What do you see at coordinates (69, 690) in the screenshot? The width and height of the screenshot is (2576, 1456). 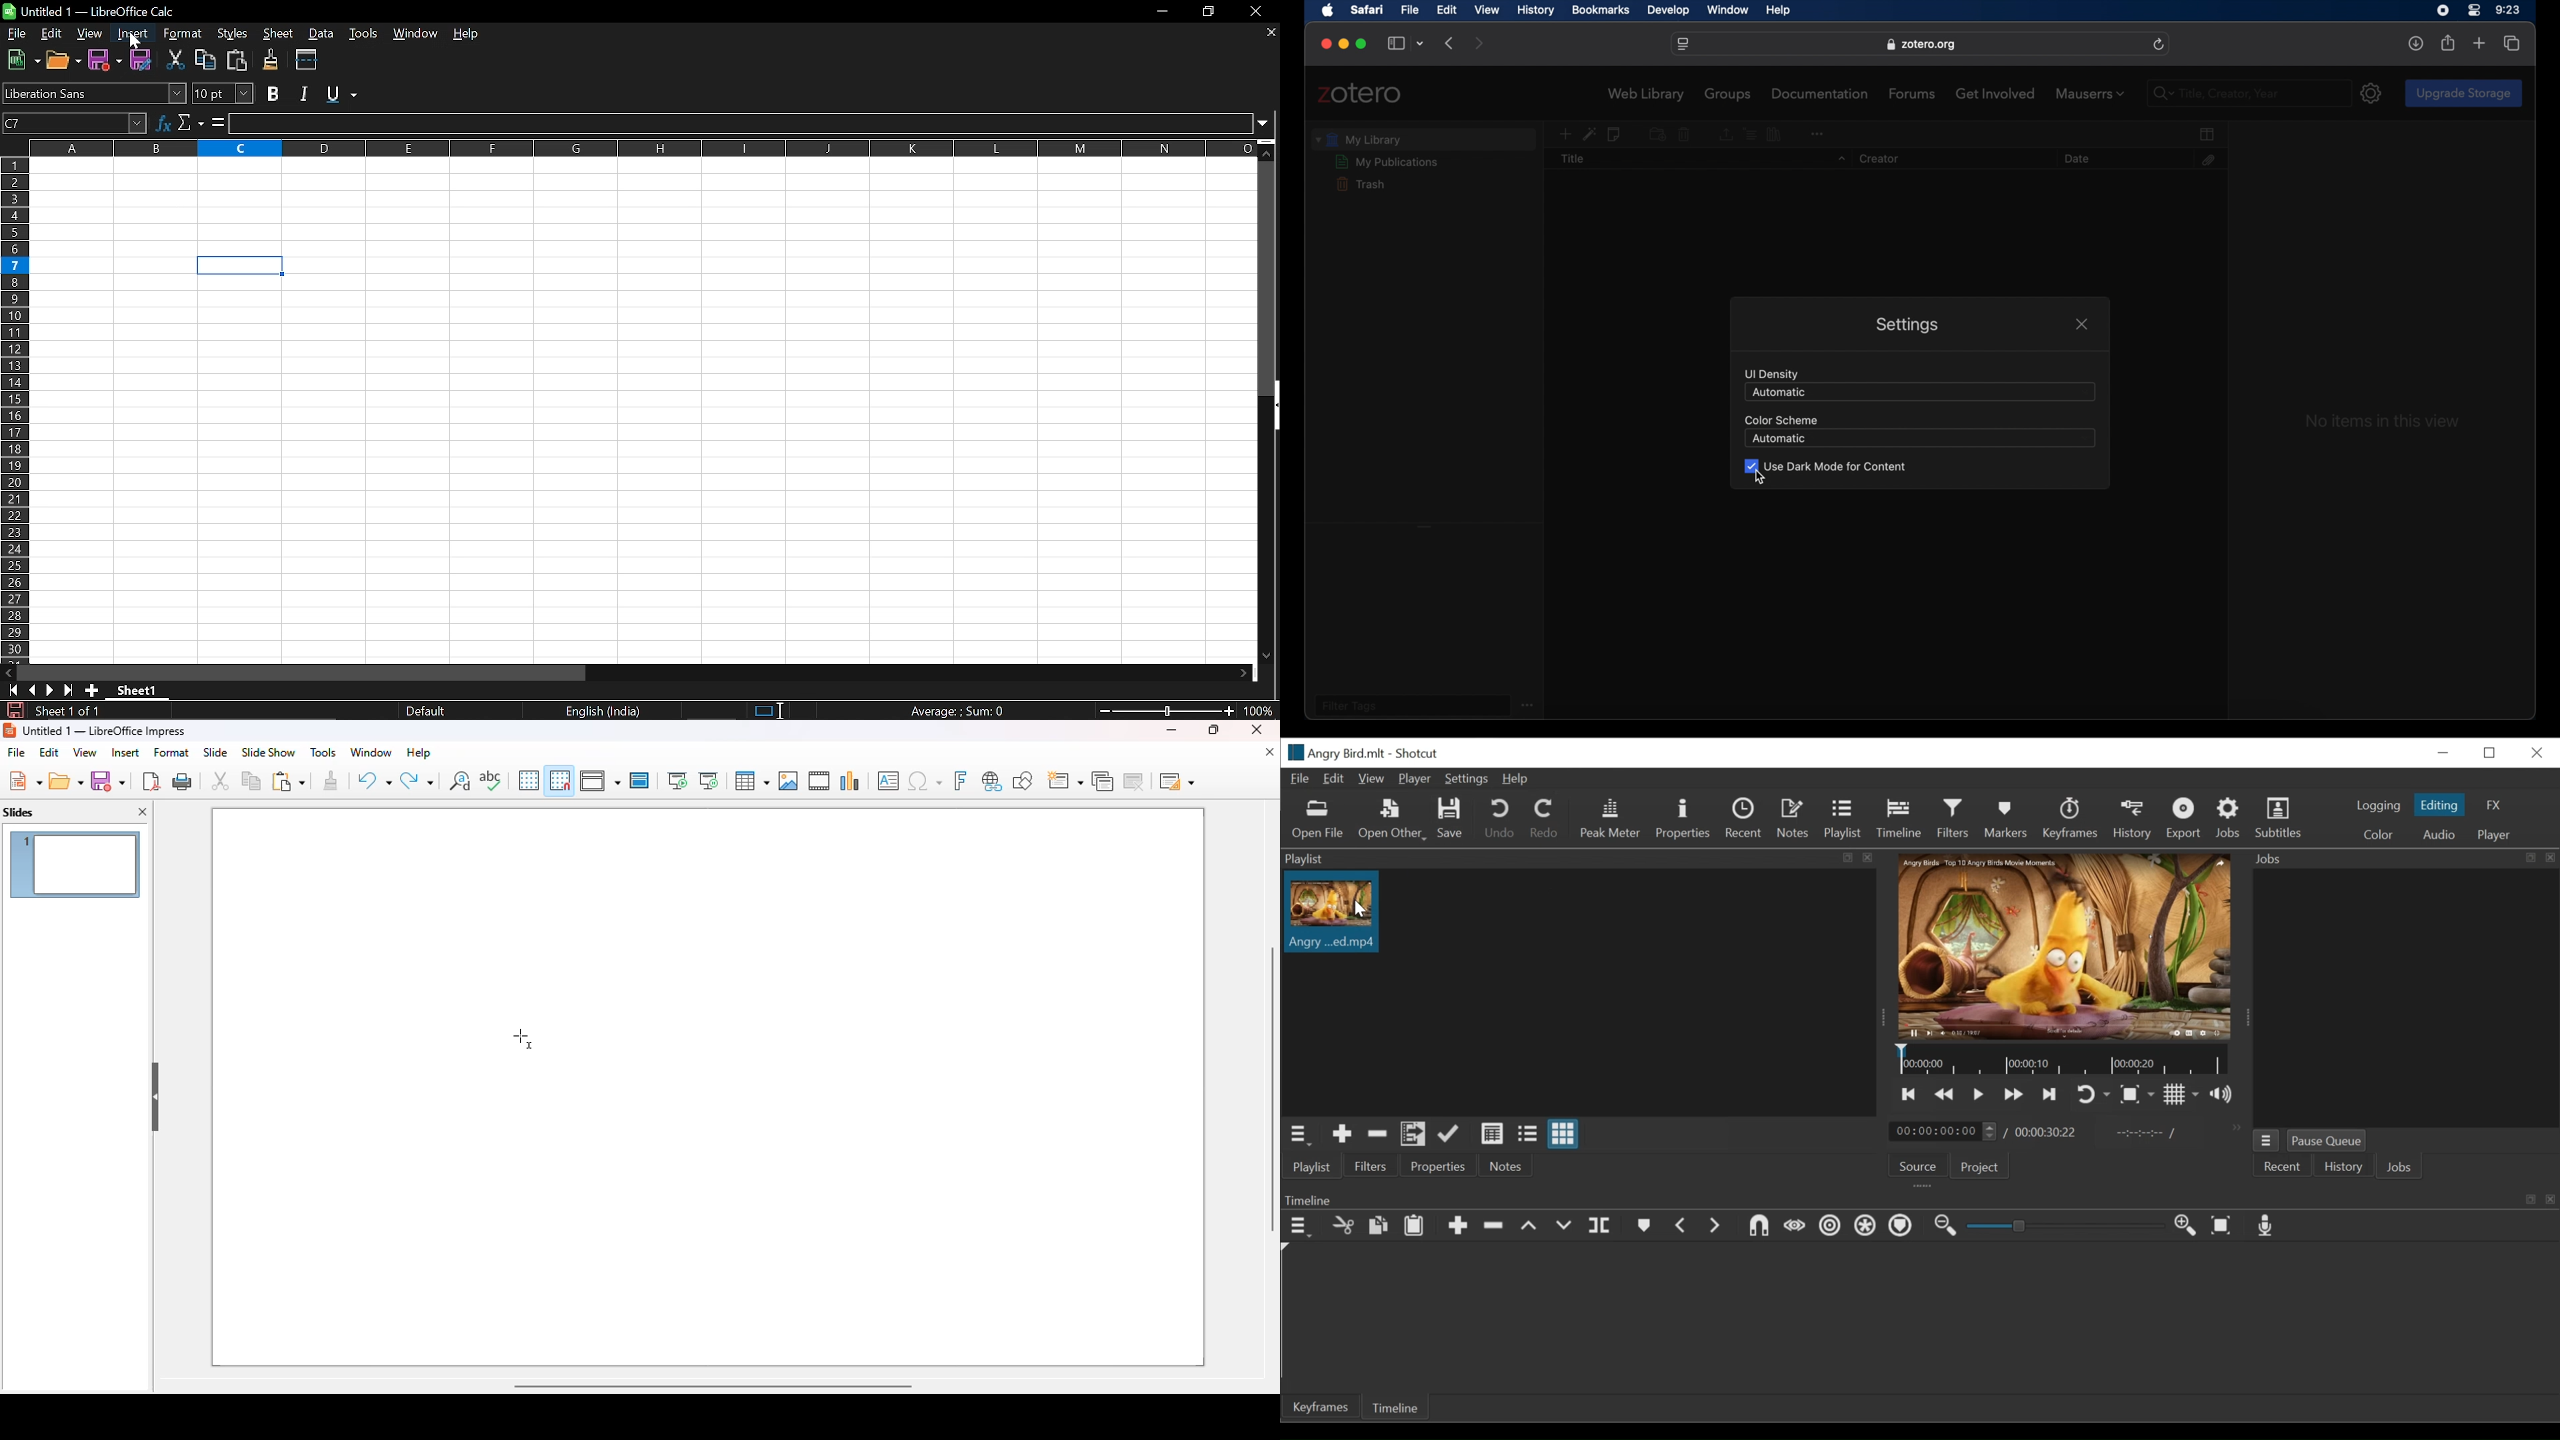 I see `Last sheet` at bounding box center [69, 690].